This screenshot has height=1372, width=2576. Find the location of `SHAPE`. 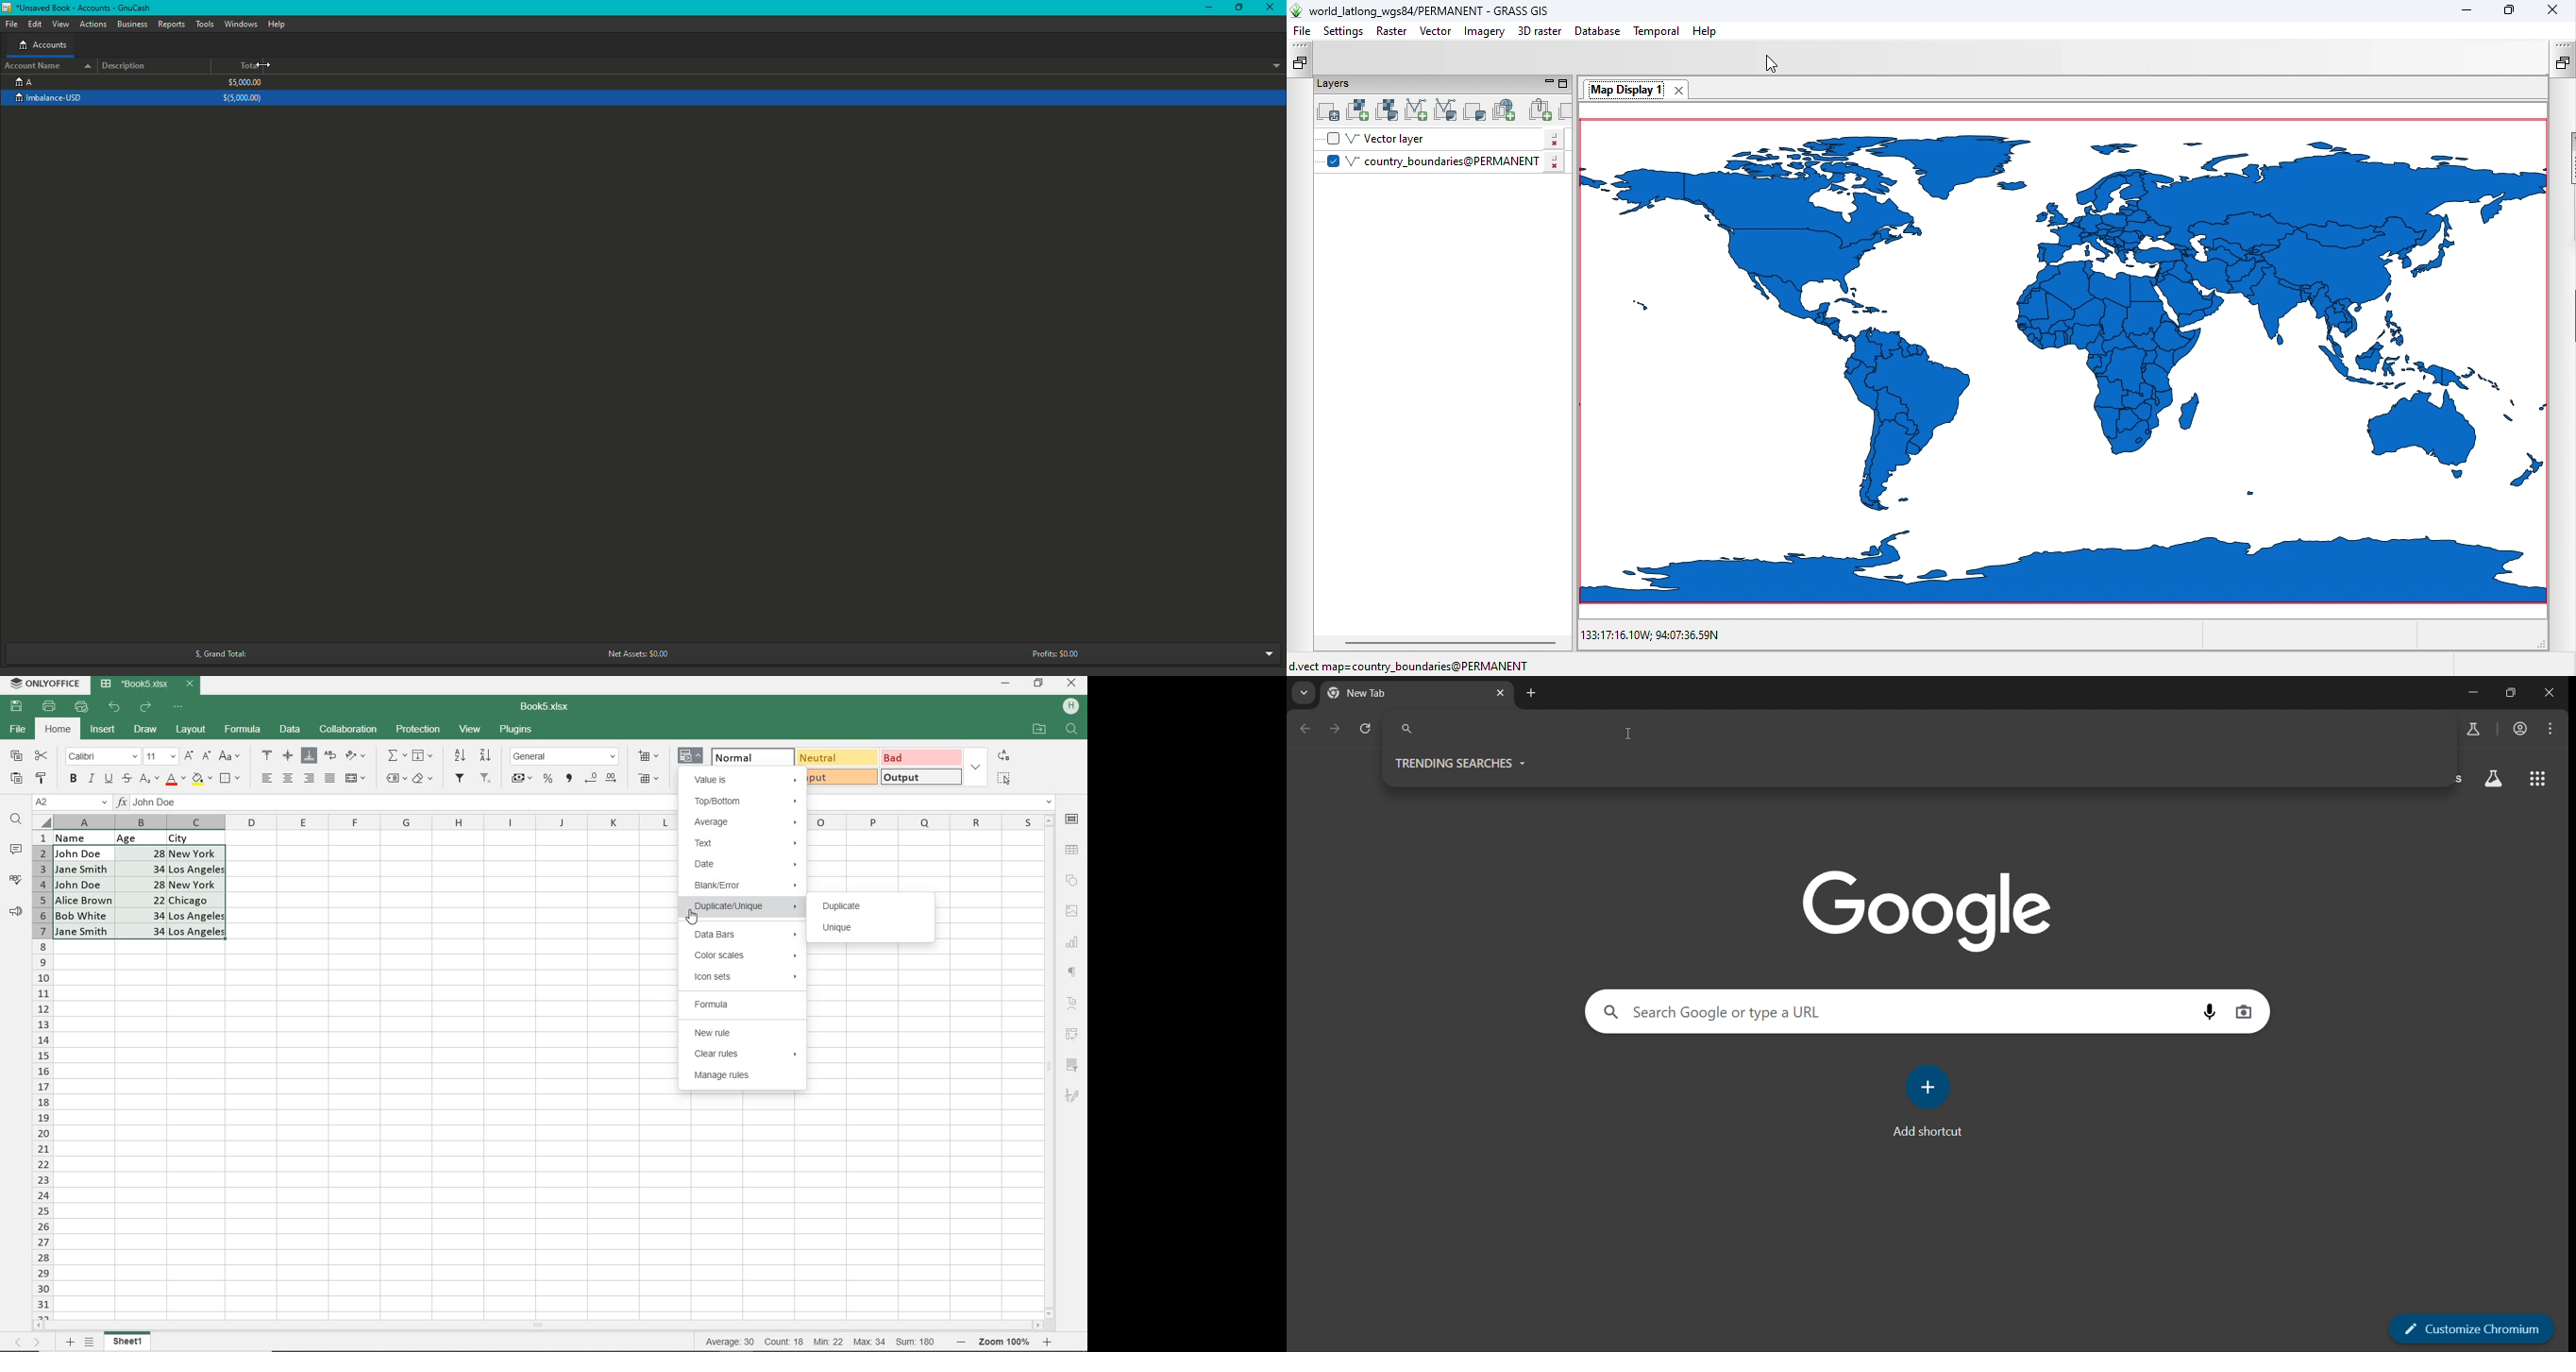

SHAPE is located at coordinates (1071, 881).